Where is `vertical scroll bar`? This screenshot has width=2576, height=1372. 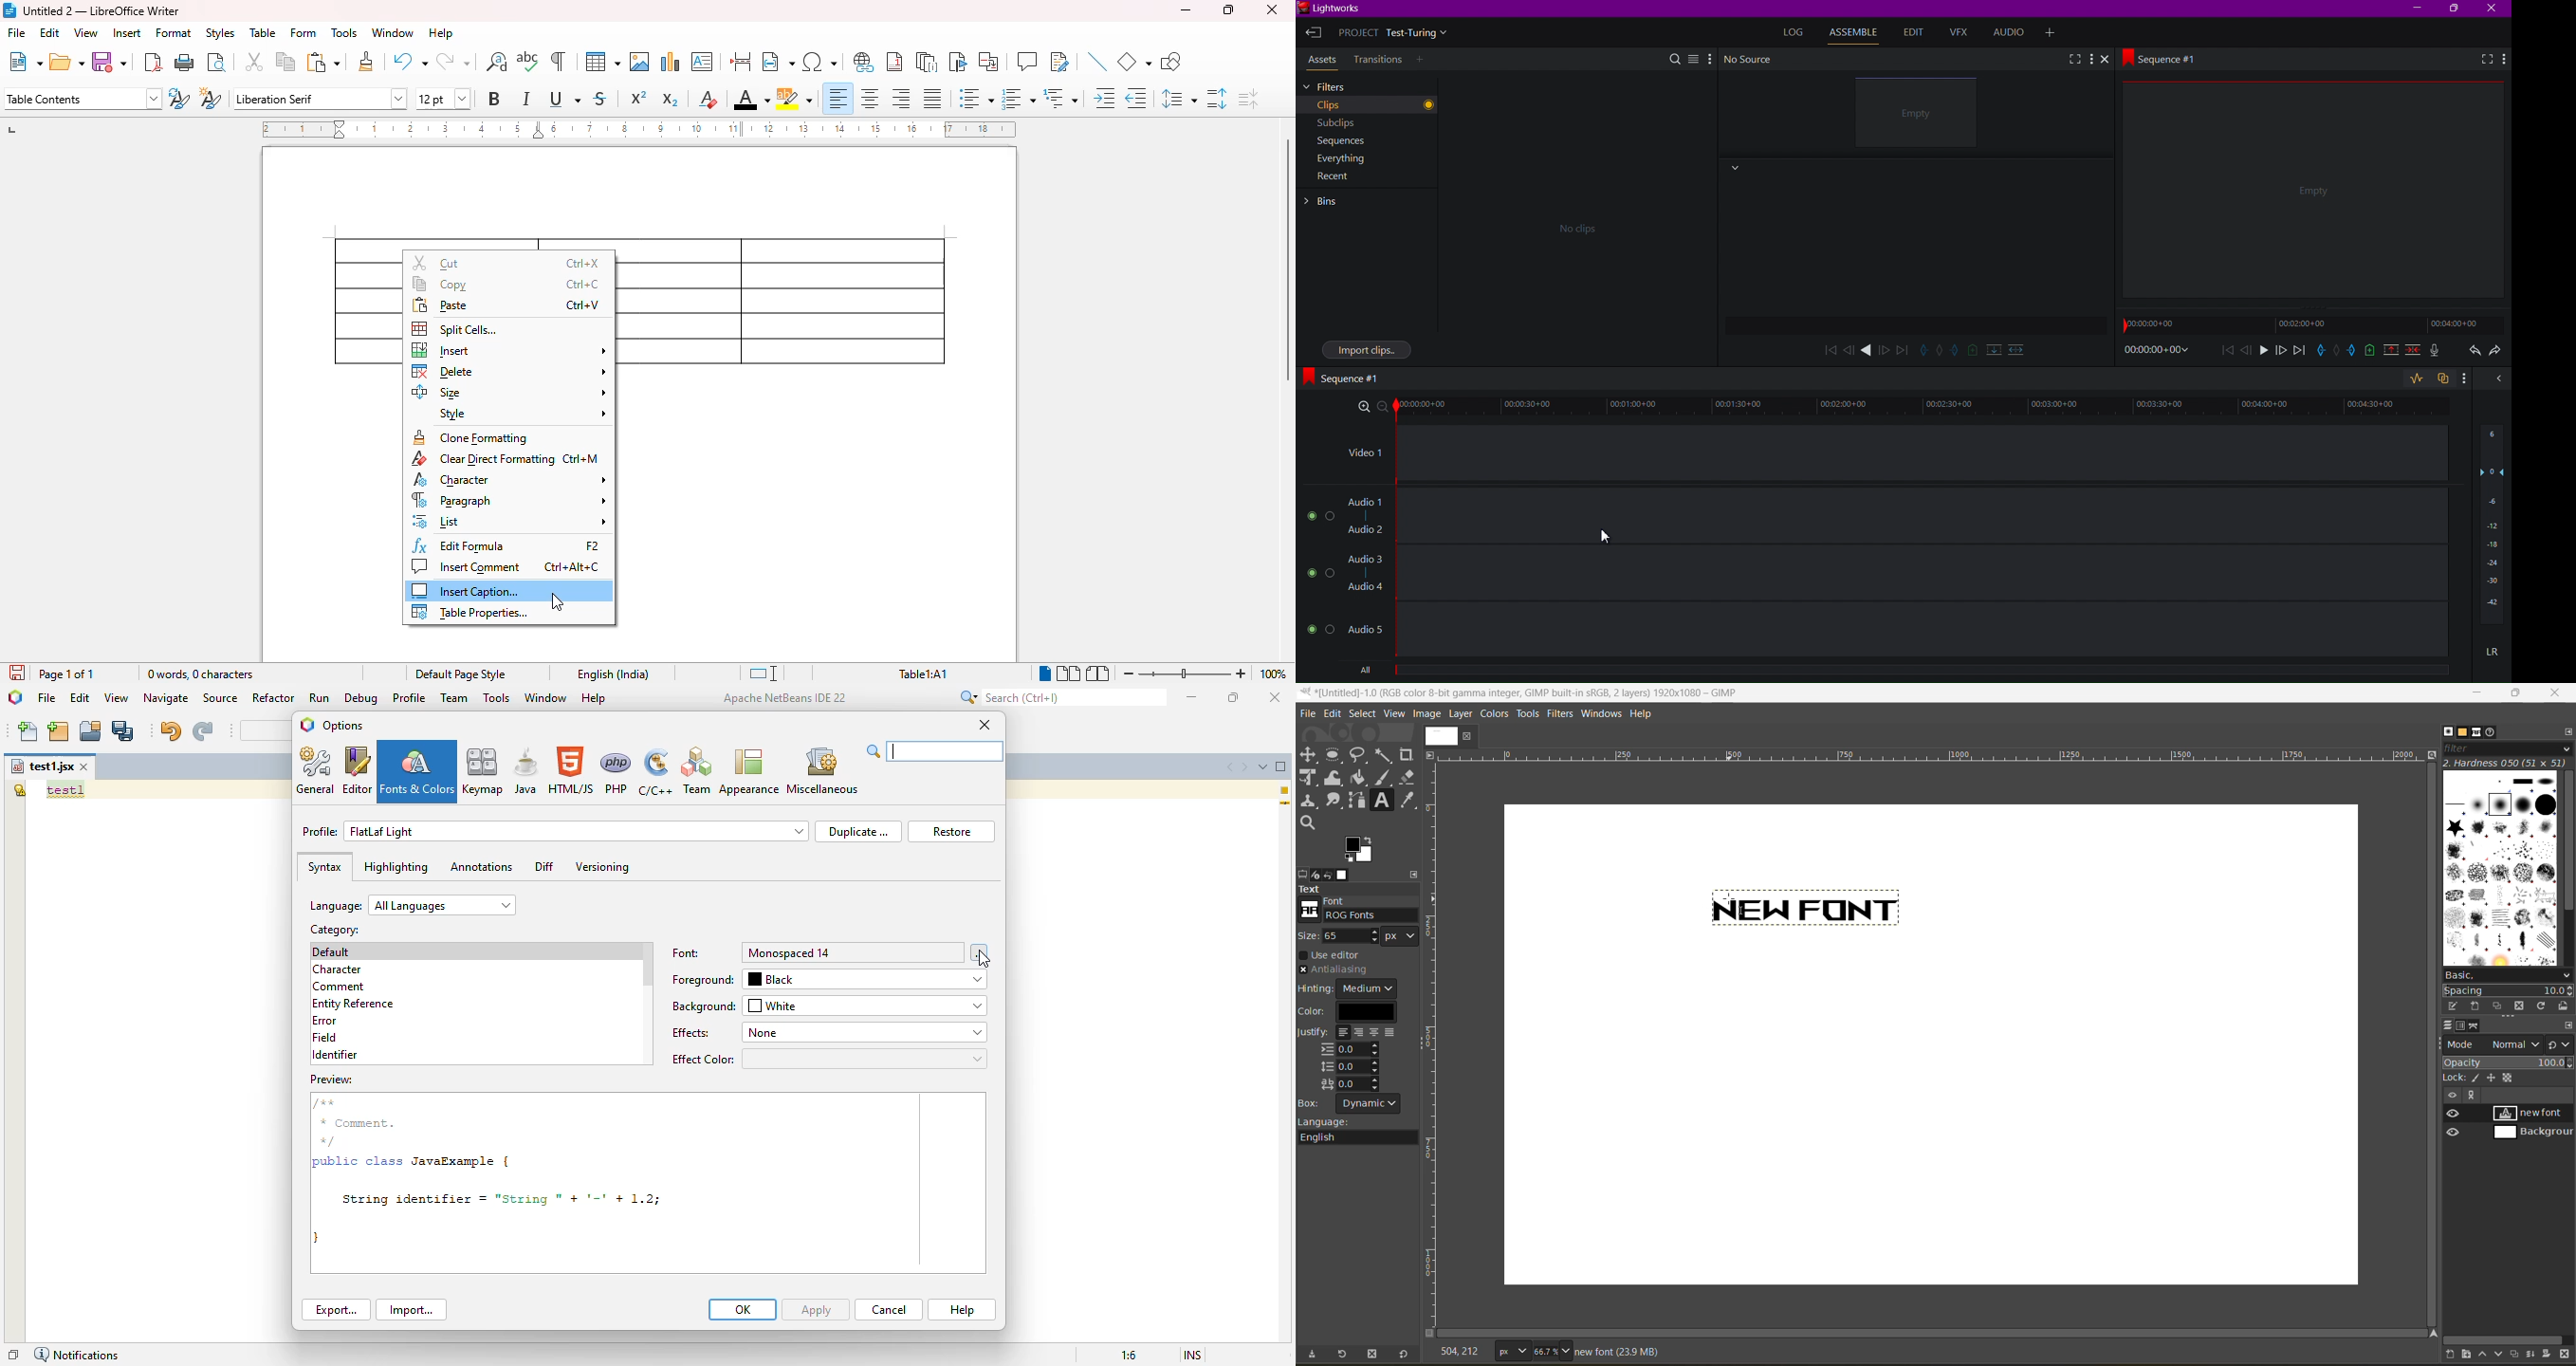 vertical scroll bar is located at coordinates (1284, 260).